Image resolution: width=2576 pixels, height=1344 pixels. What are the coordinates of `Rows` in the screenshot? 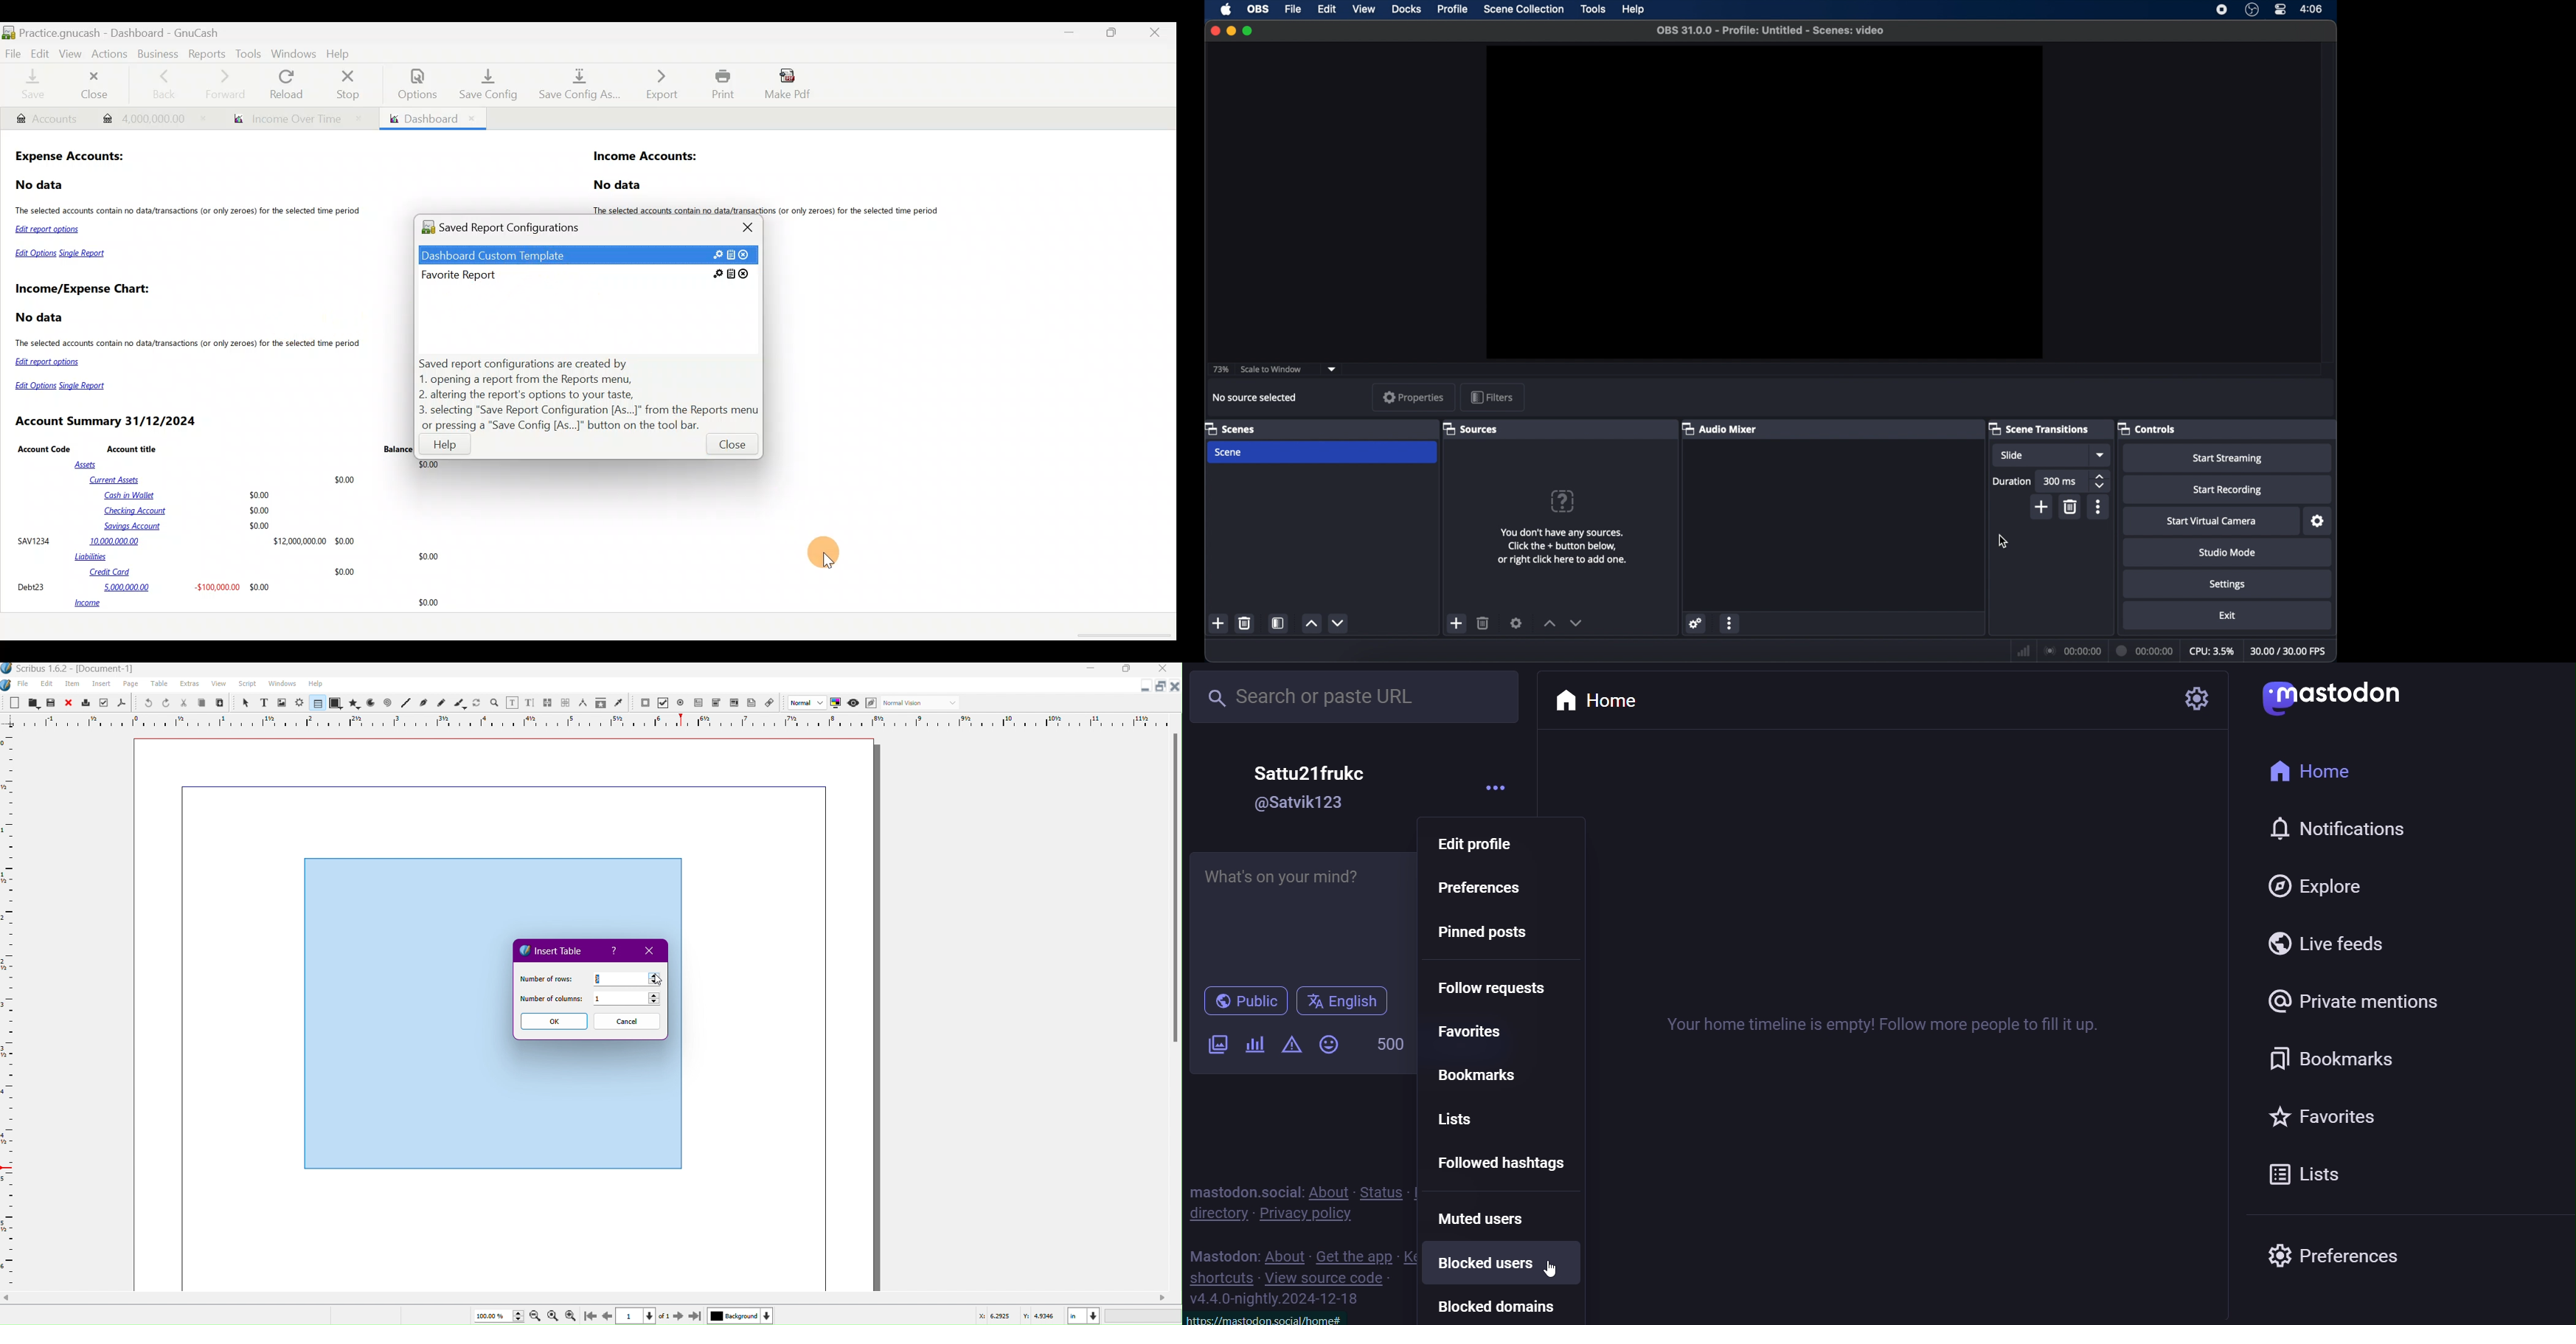 It's located at (626, 978).